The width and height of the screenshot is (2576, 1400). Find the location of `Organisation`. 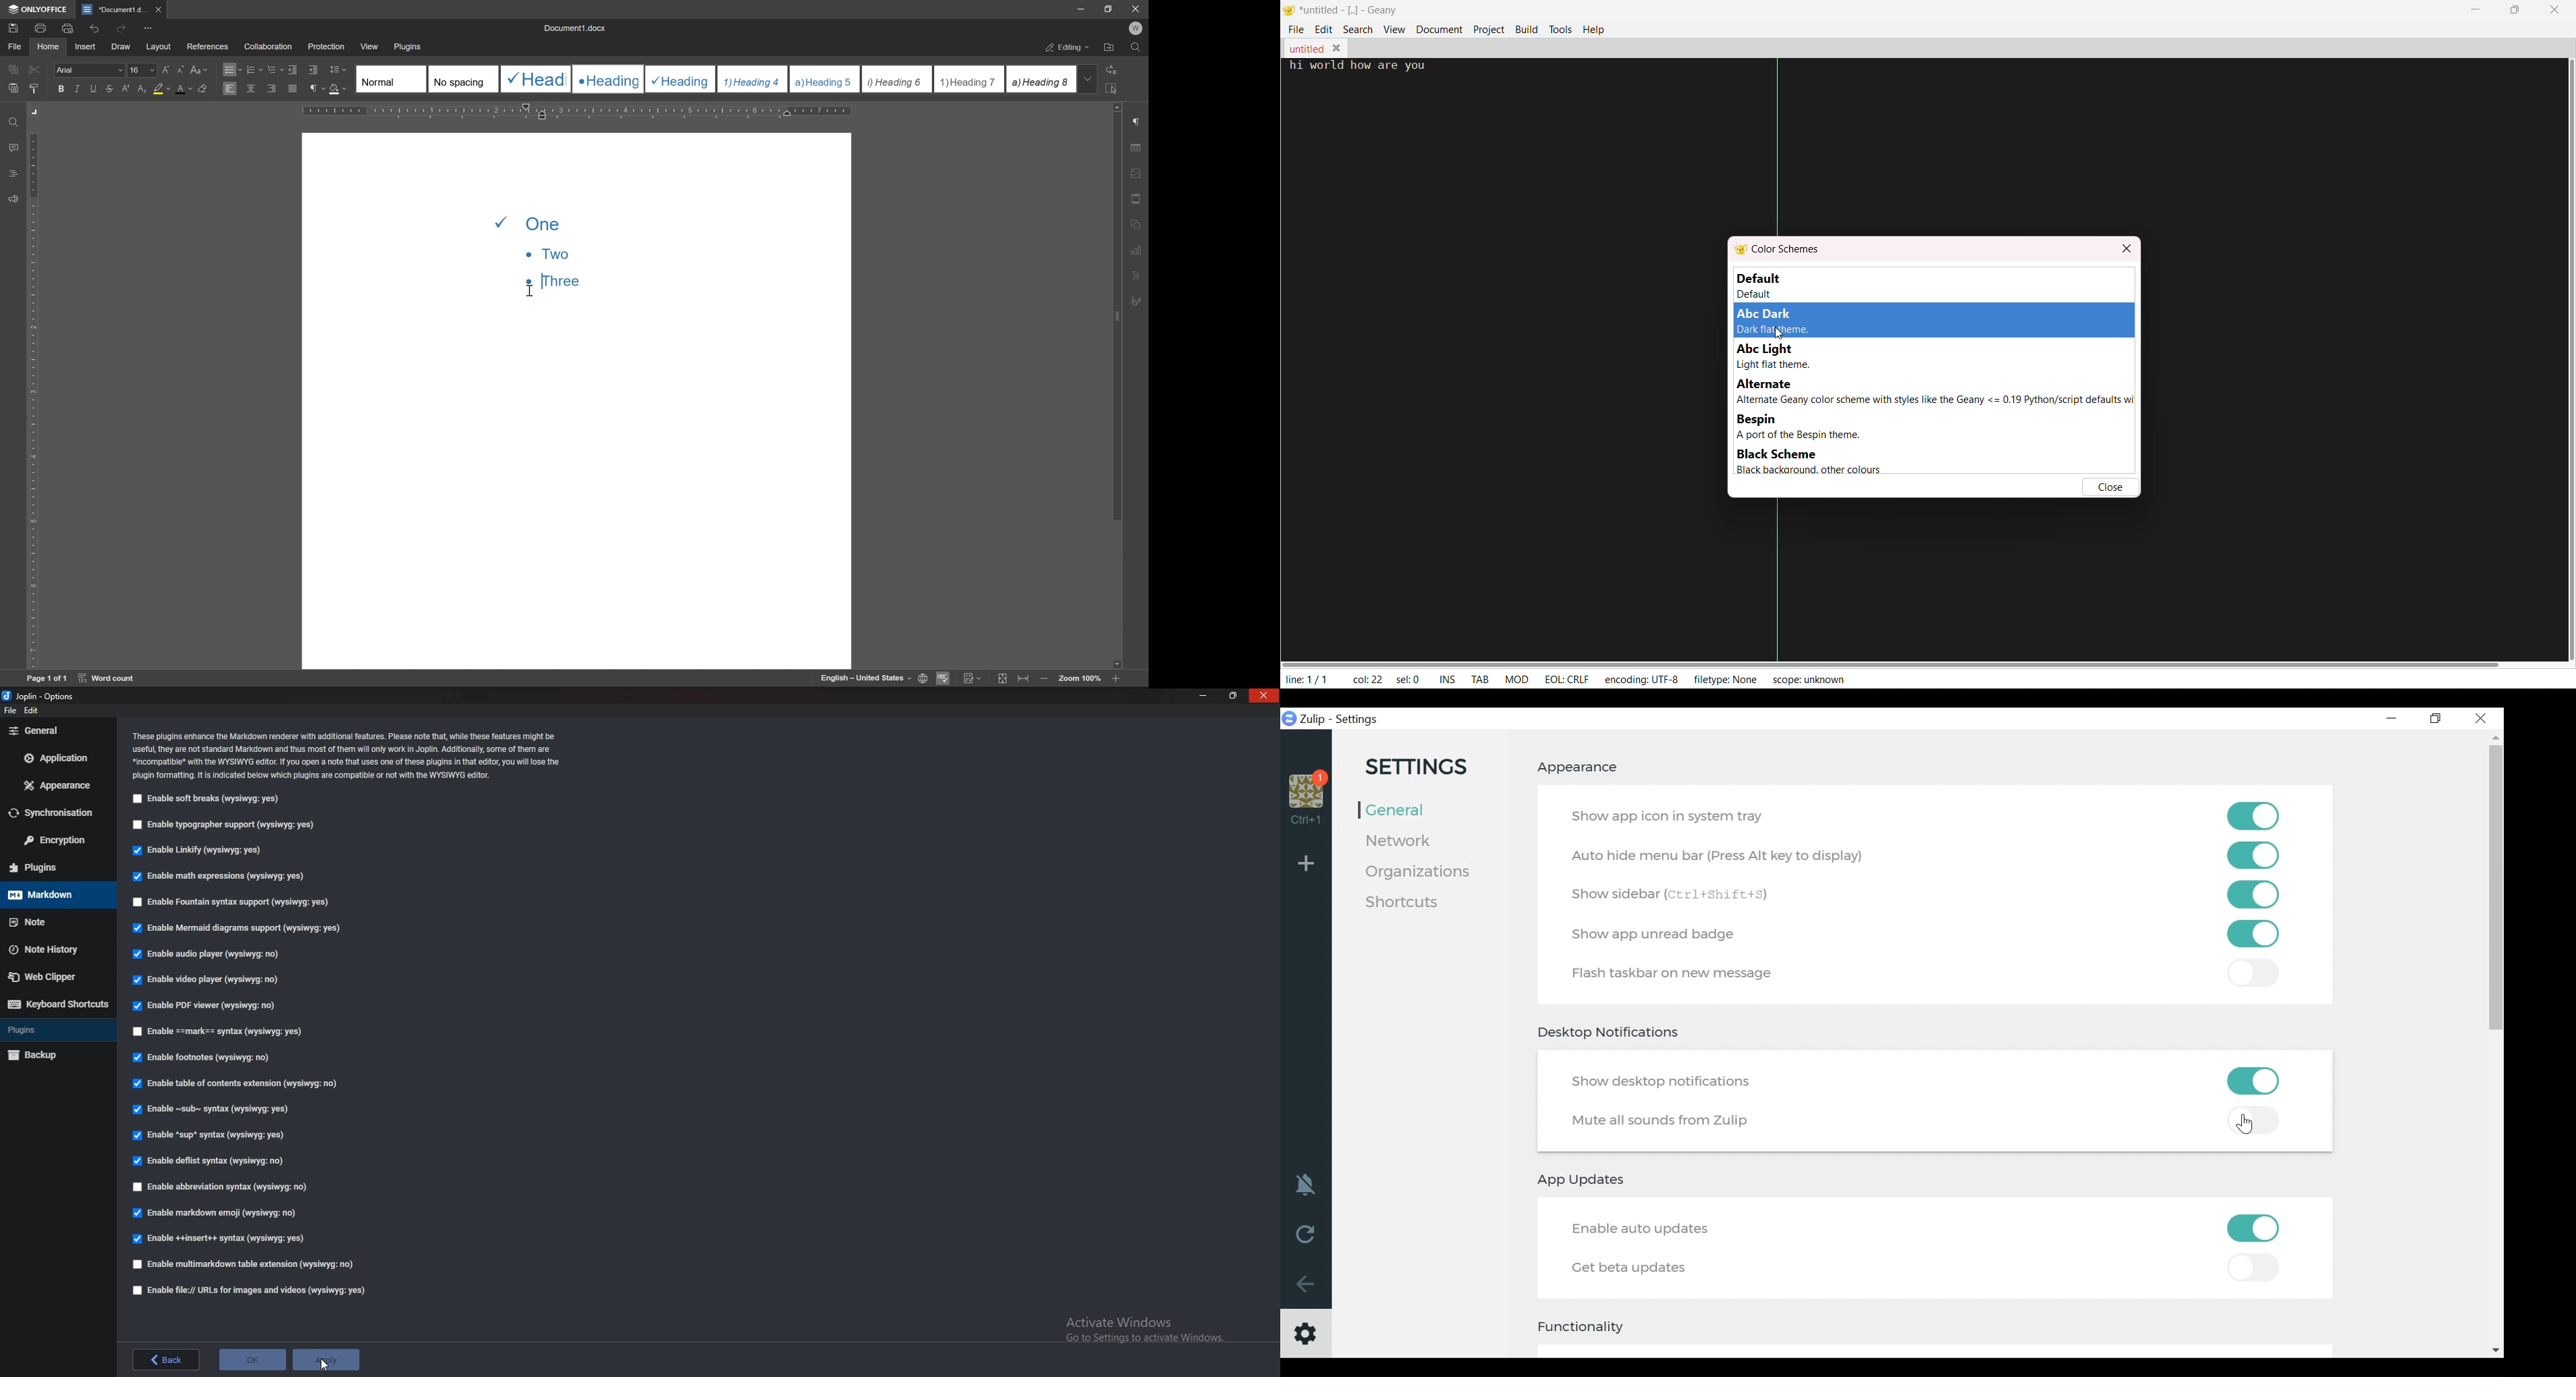

Organisation is located at coordinates (1419, 871).